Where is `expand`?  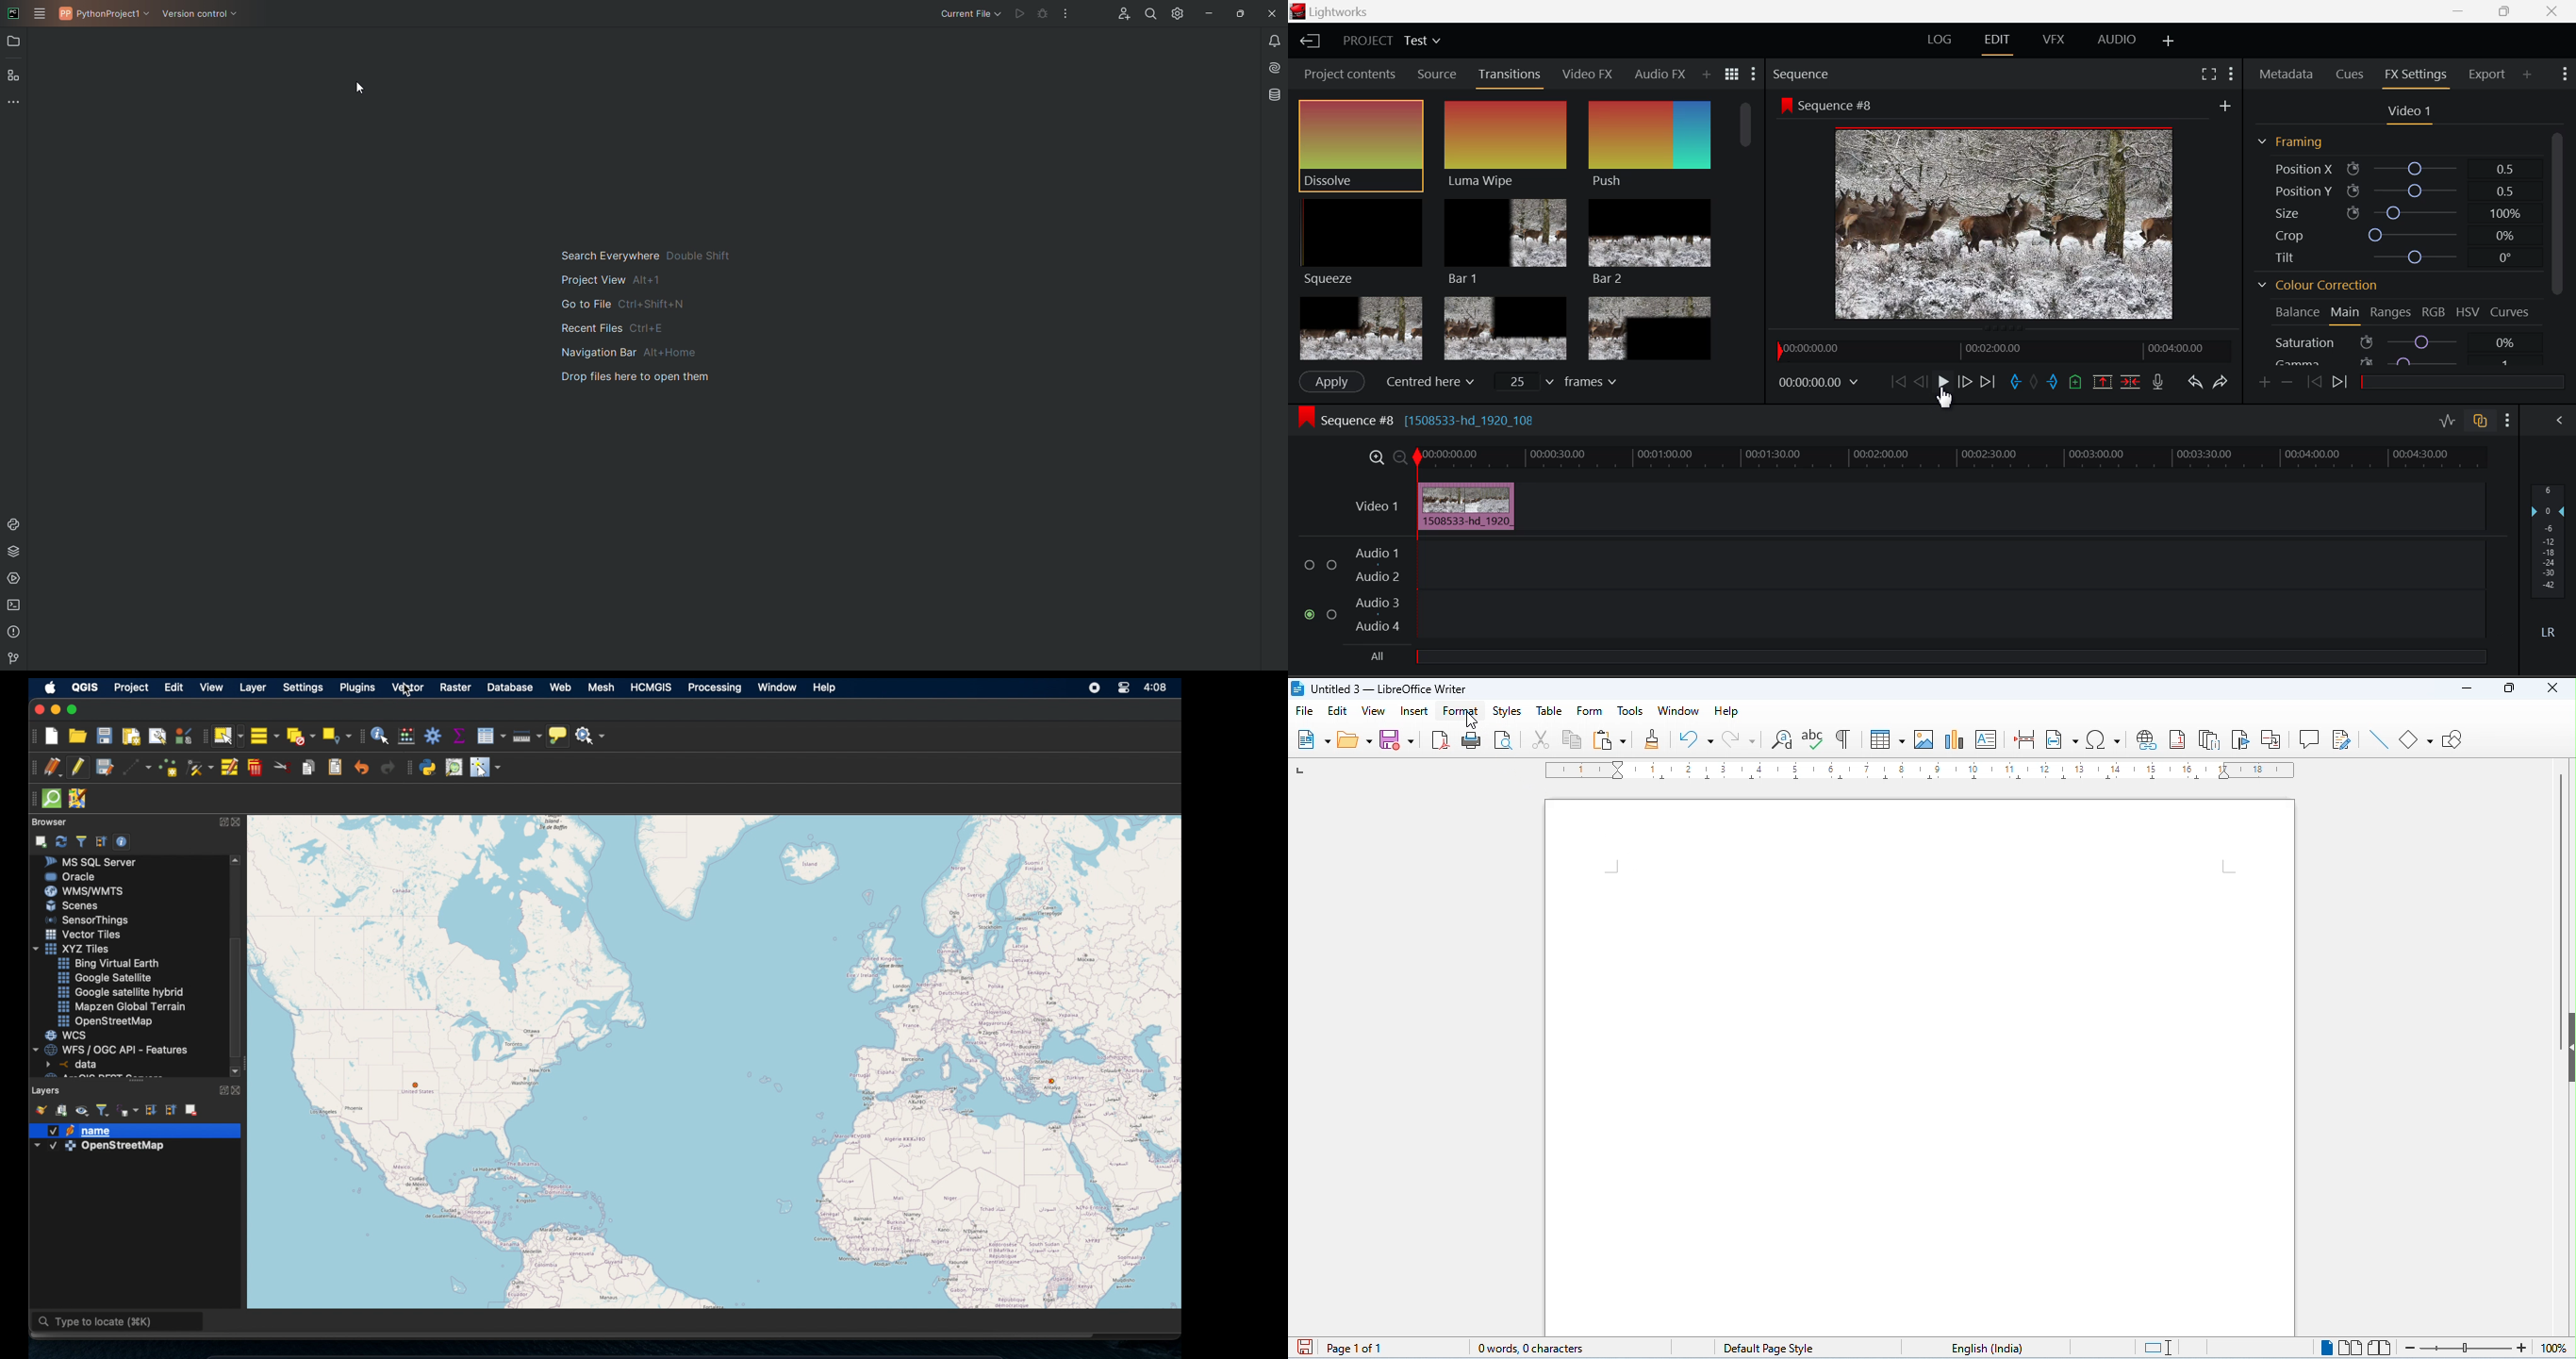 expand is located at coordinates (221, 1089).